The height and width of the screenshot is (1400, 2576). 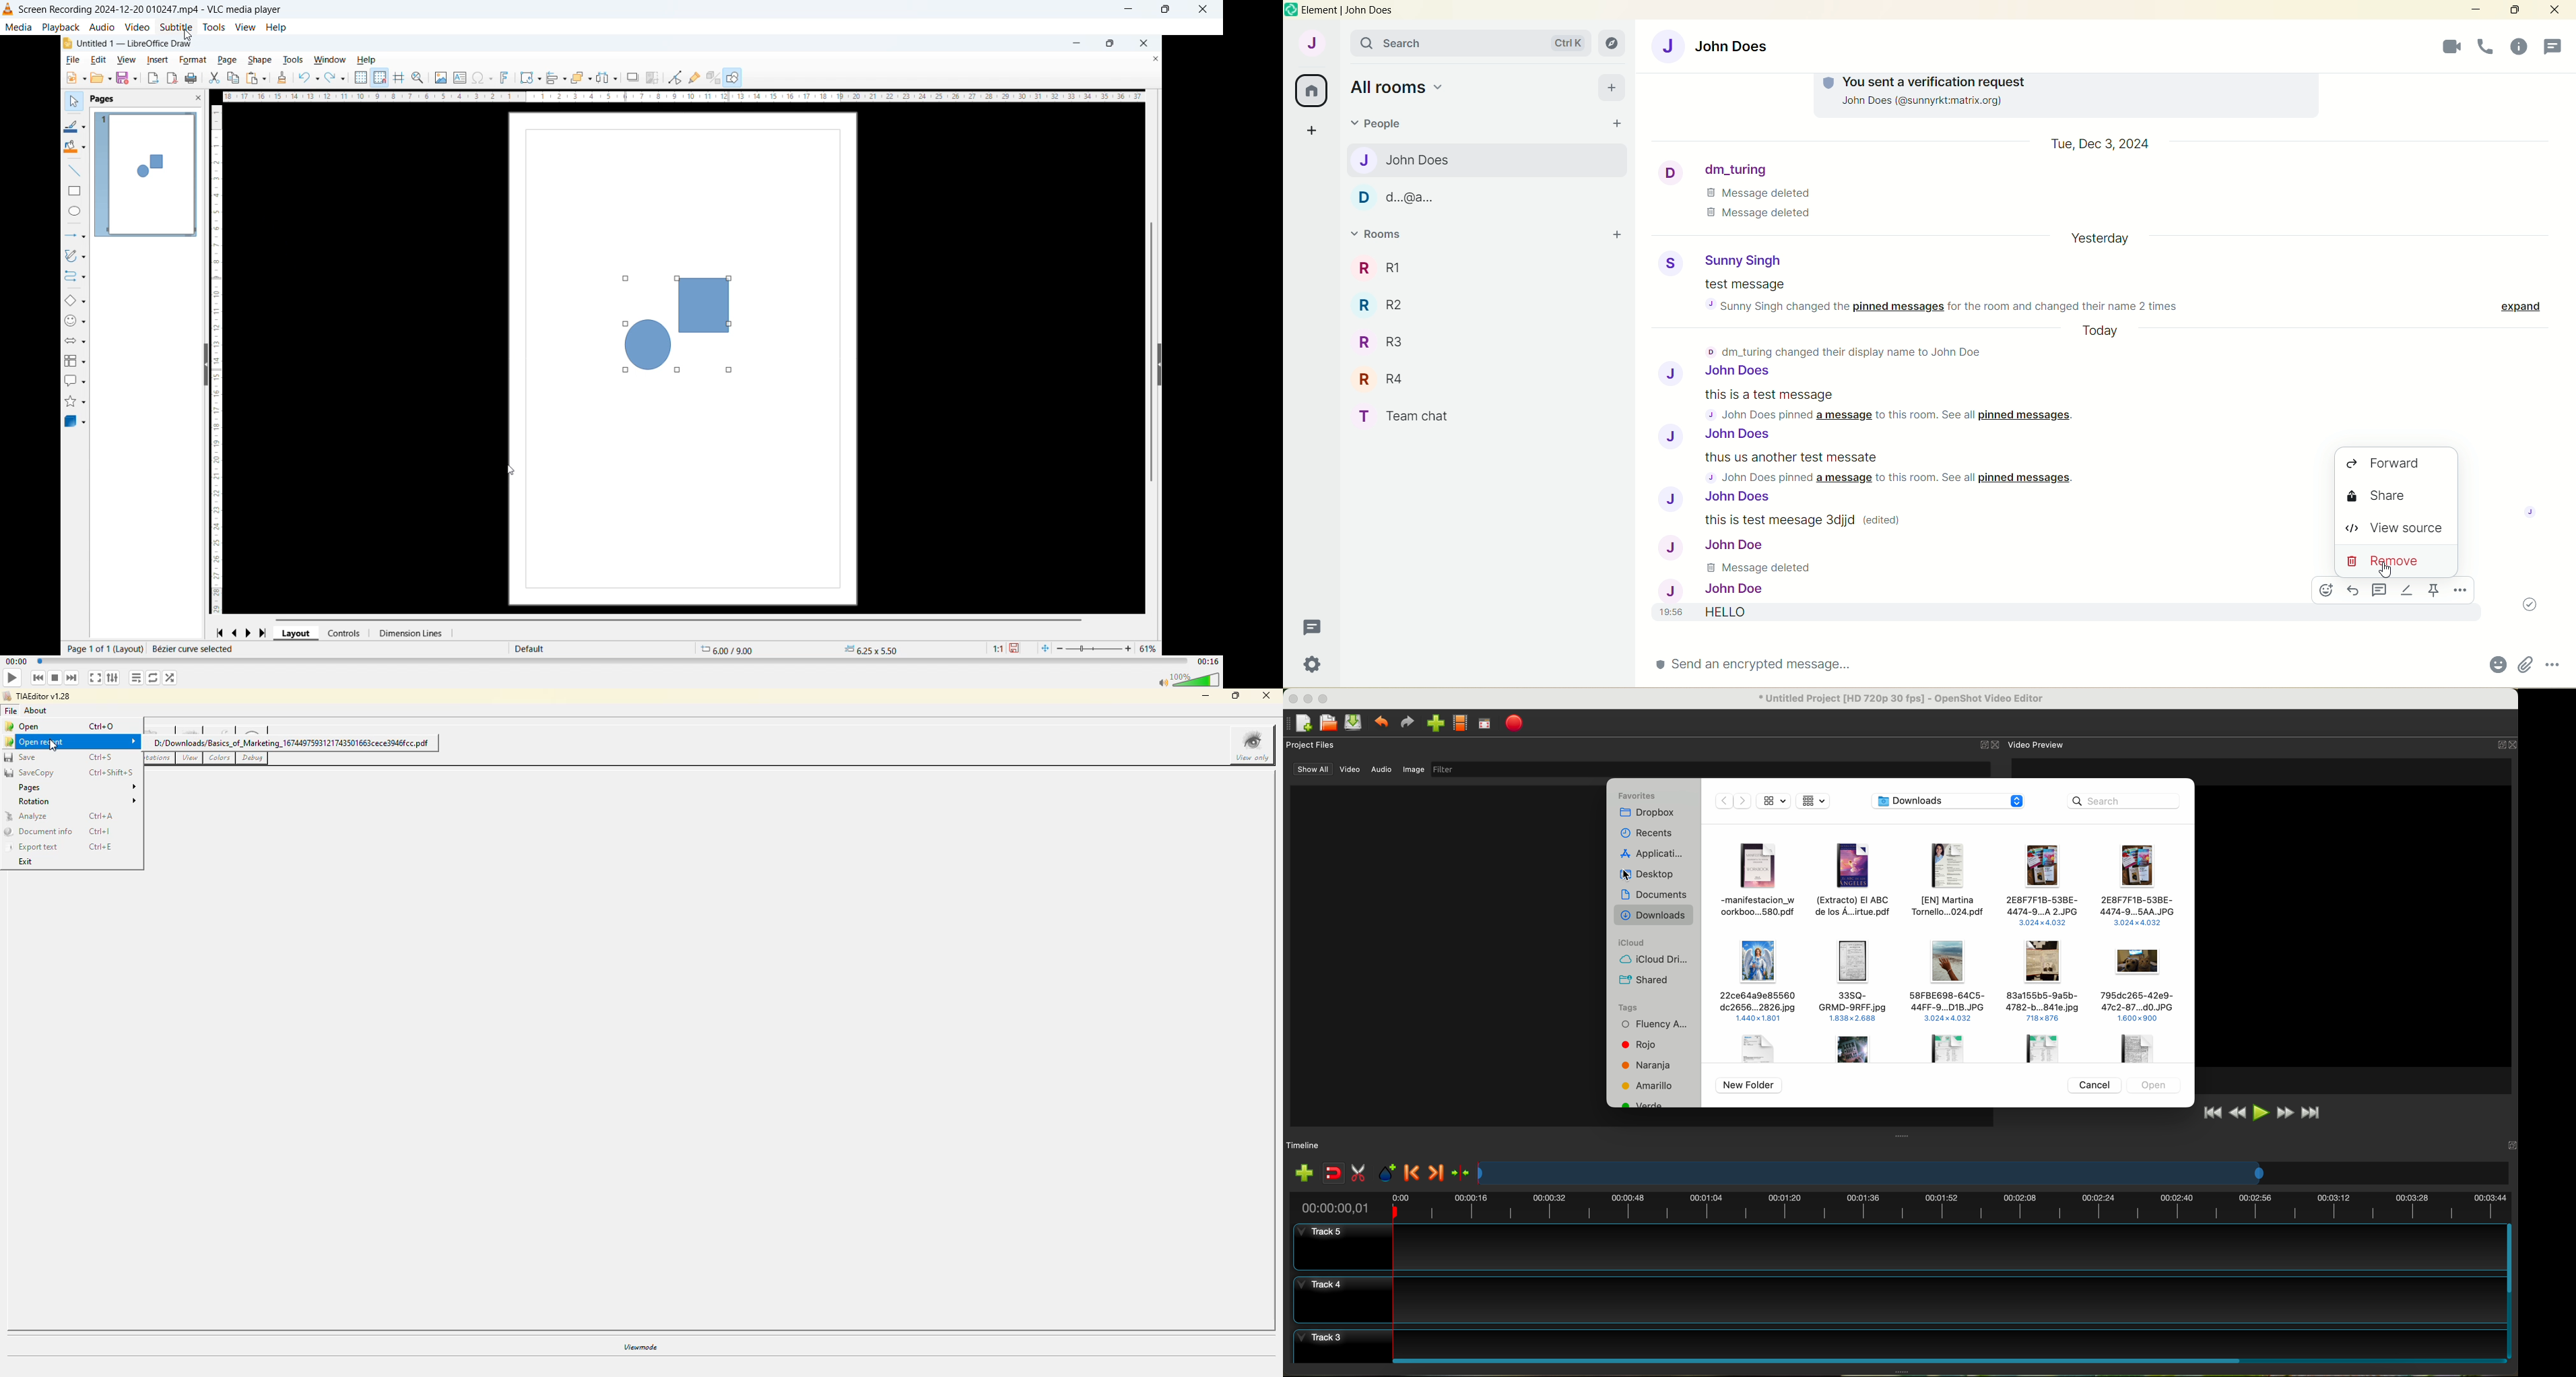 What do you see at coordinates (1349, 12) in the screenshot?
I see `element | John Does` at bounding box center [1349, 12].